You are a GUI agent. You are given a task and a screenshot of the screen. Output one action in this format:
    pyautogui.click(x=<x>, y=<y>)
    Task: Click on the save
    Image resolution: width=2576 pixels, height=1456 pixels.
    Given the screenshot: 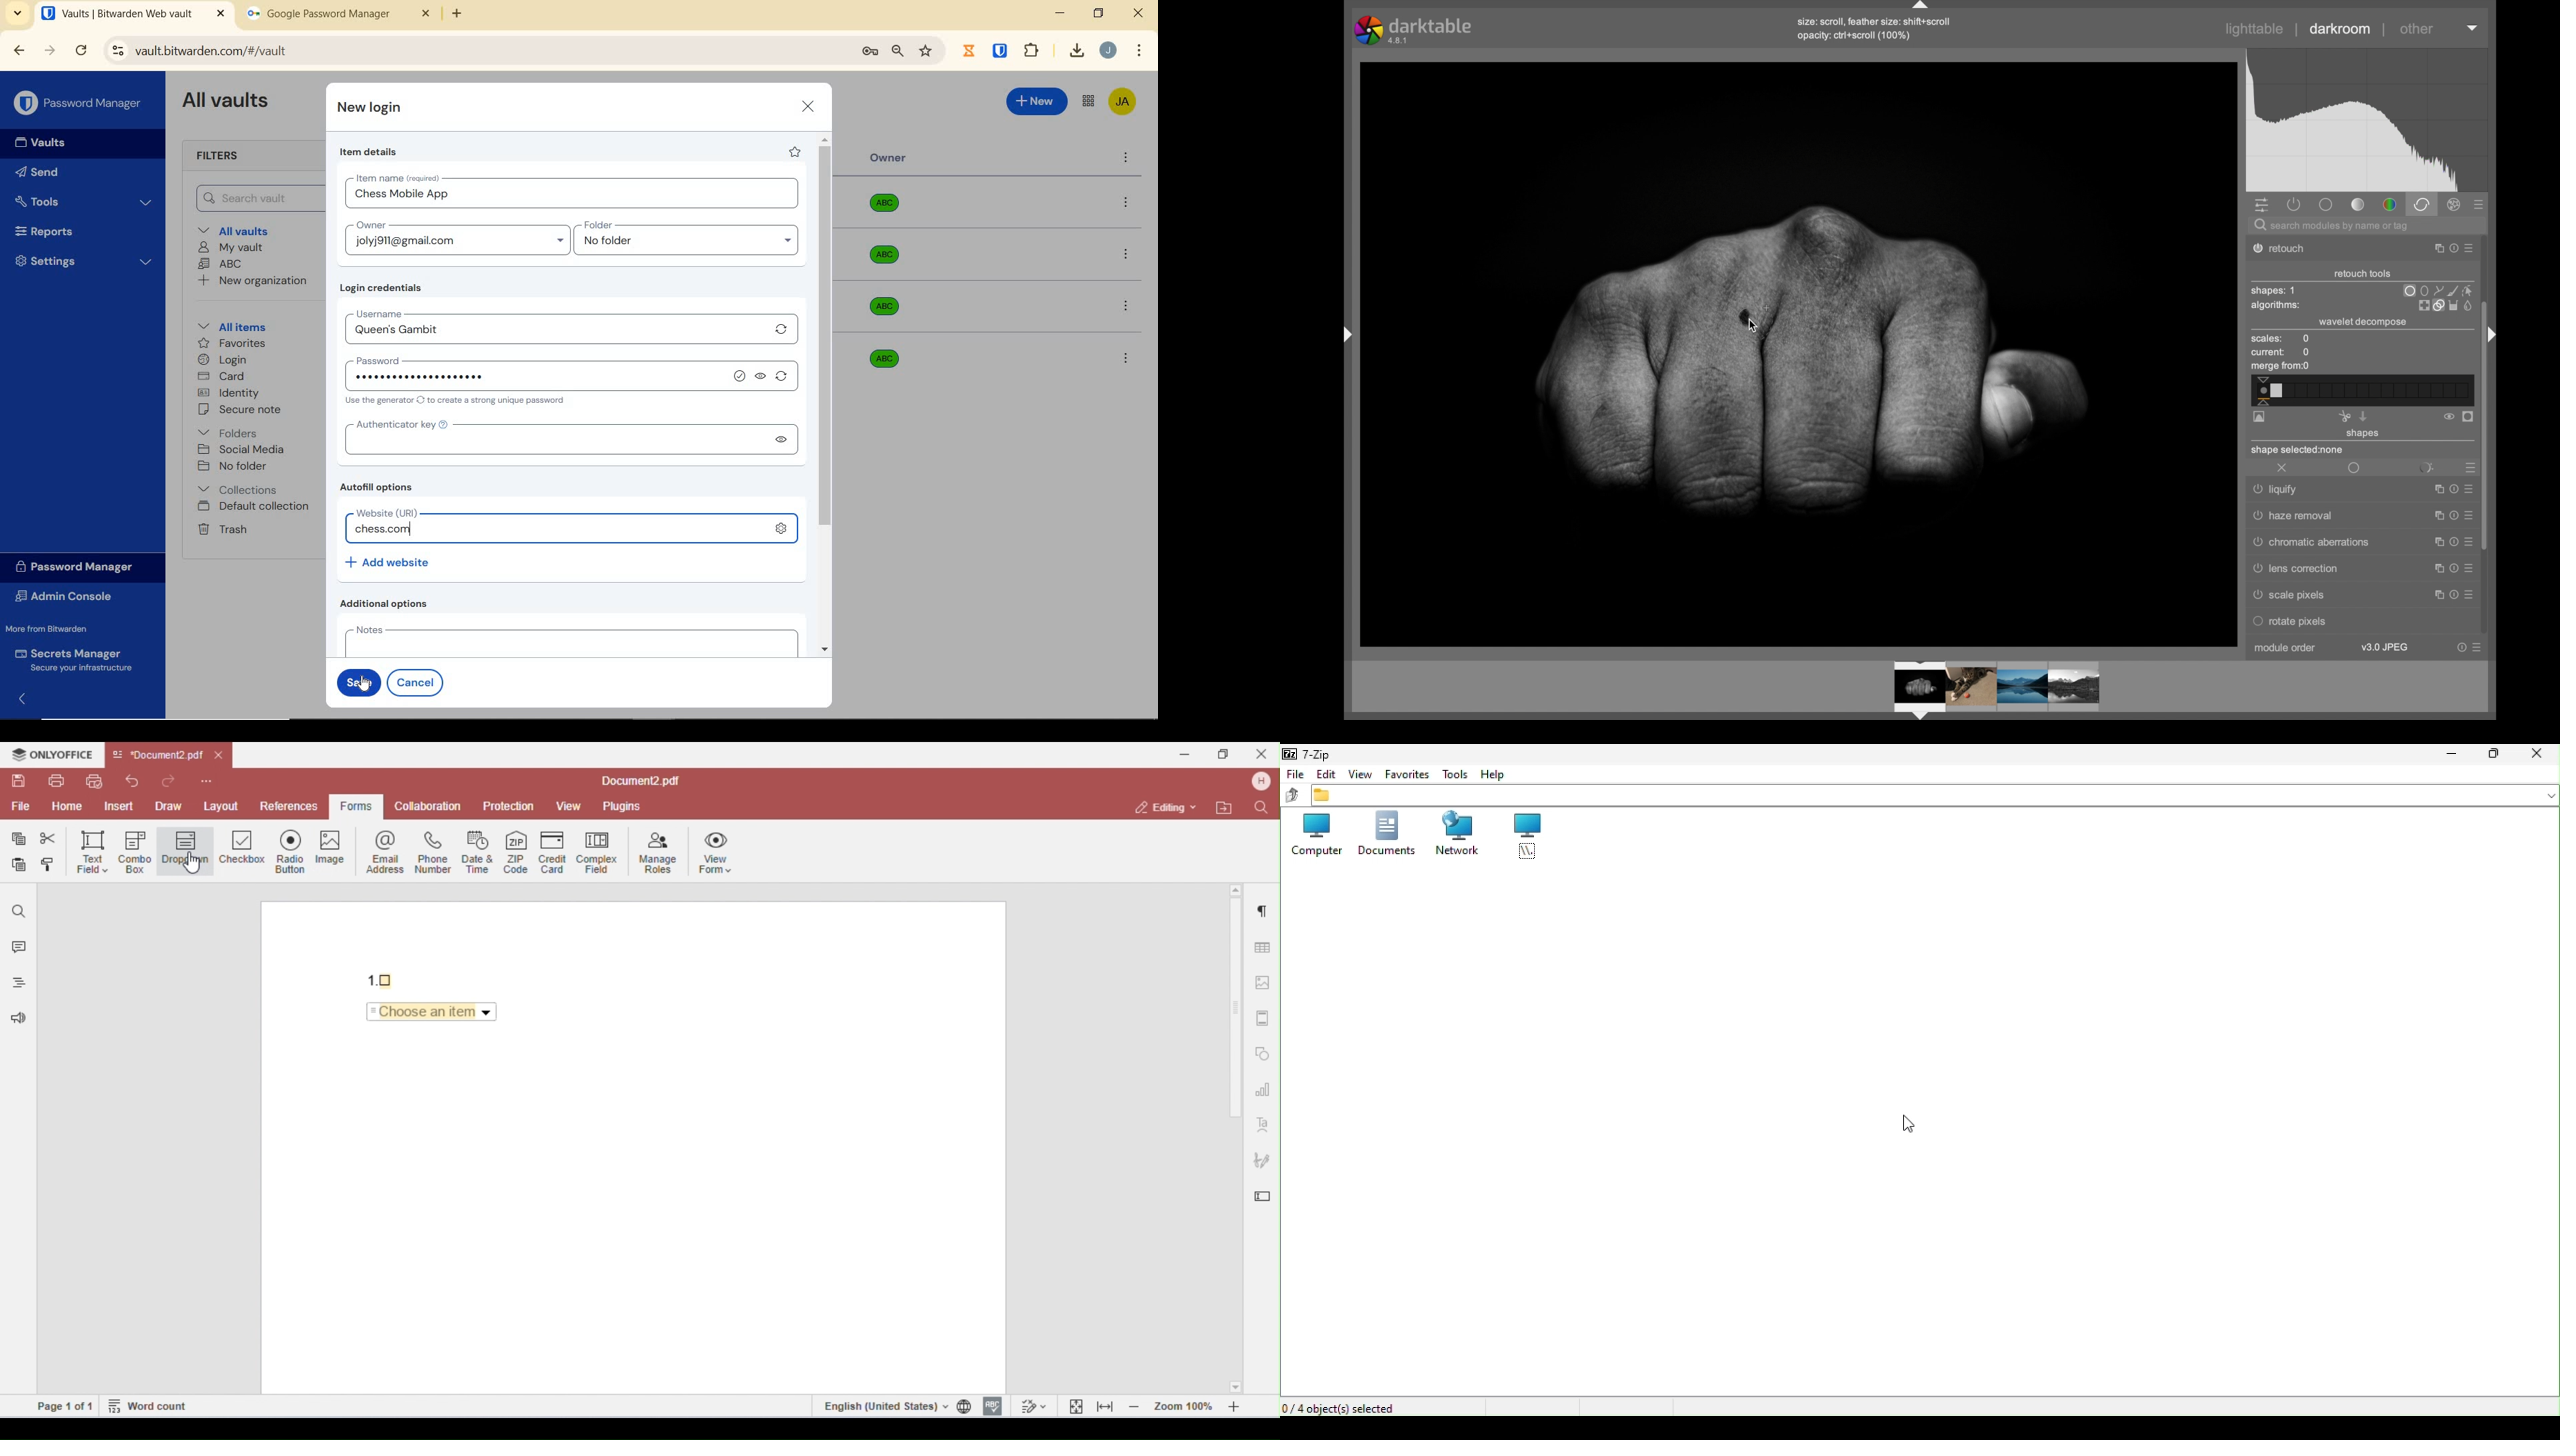 What is the action you would take?
    pyautogui.click(x=358, y=682)
    